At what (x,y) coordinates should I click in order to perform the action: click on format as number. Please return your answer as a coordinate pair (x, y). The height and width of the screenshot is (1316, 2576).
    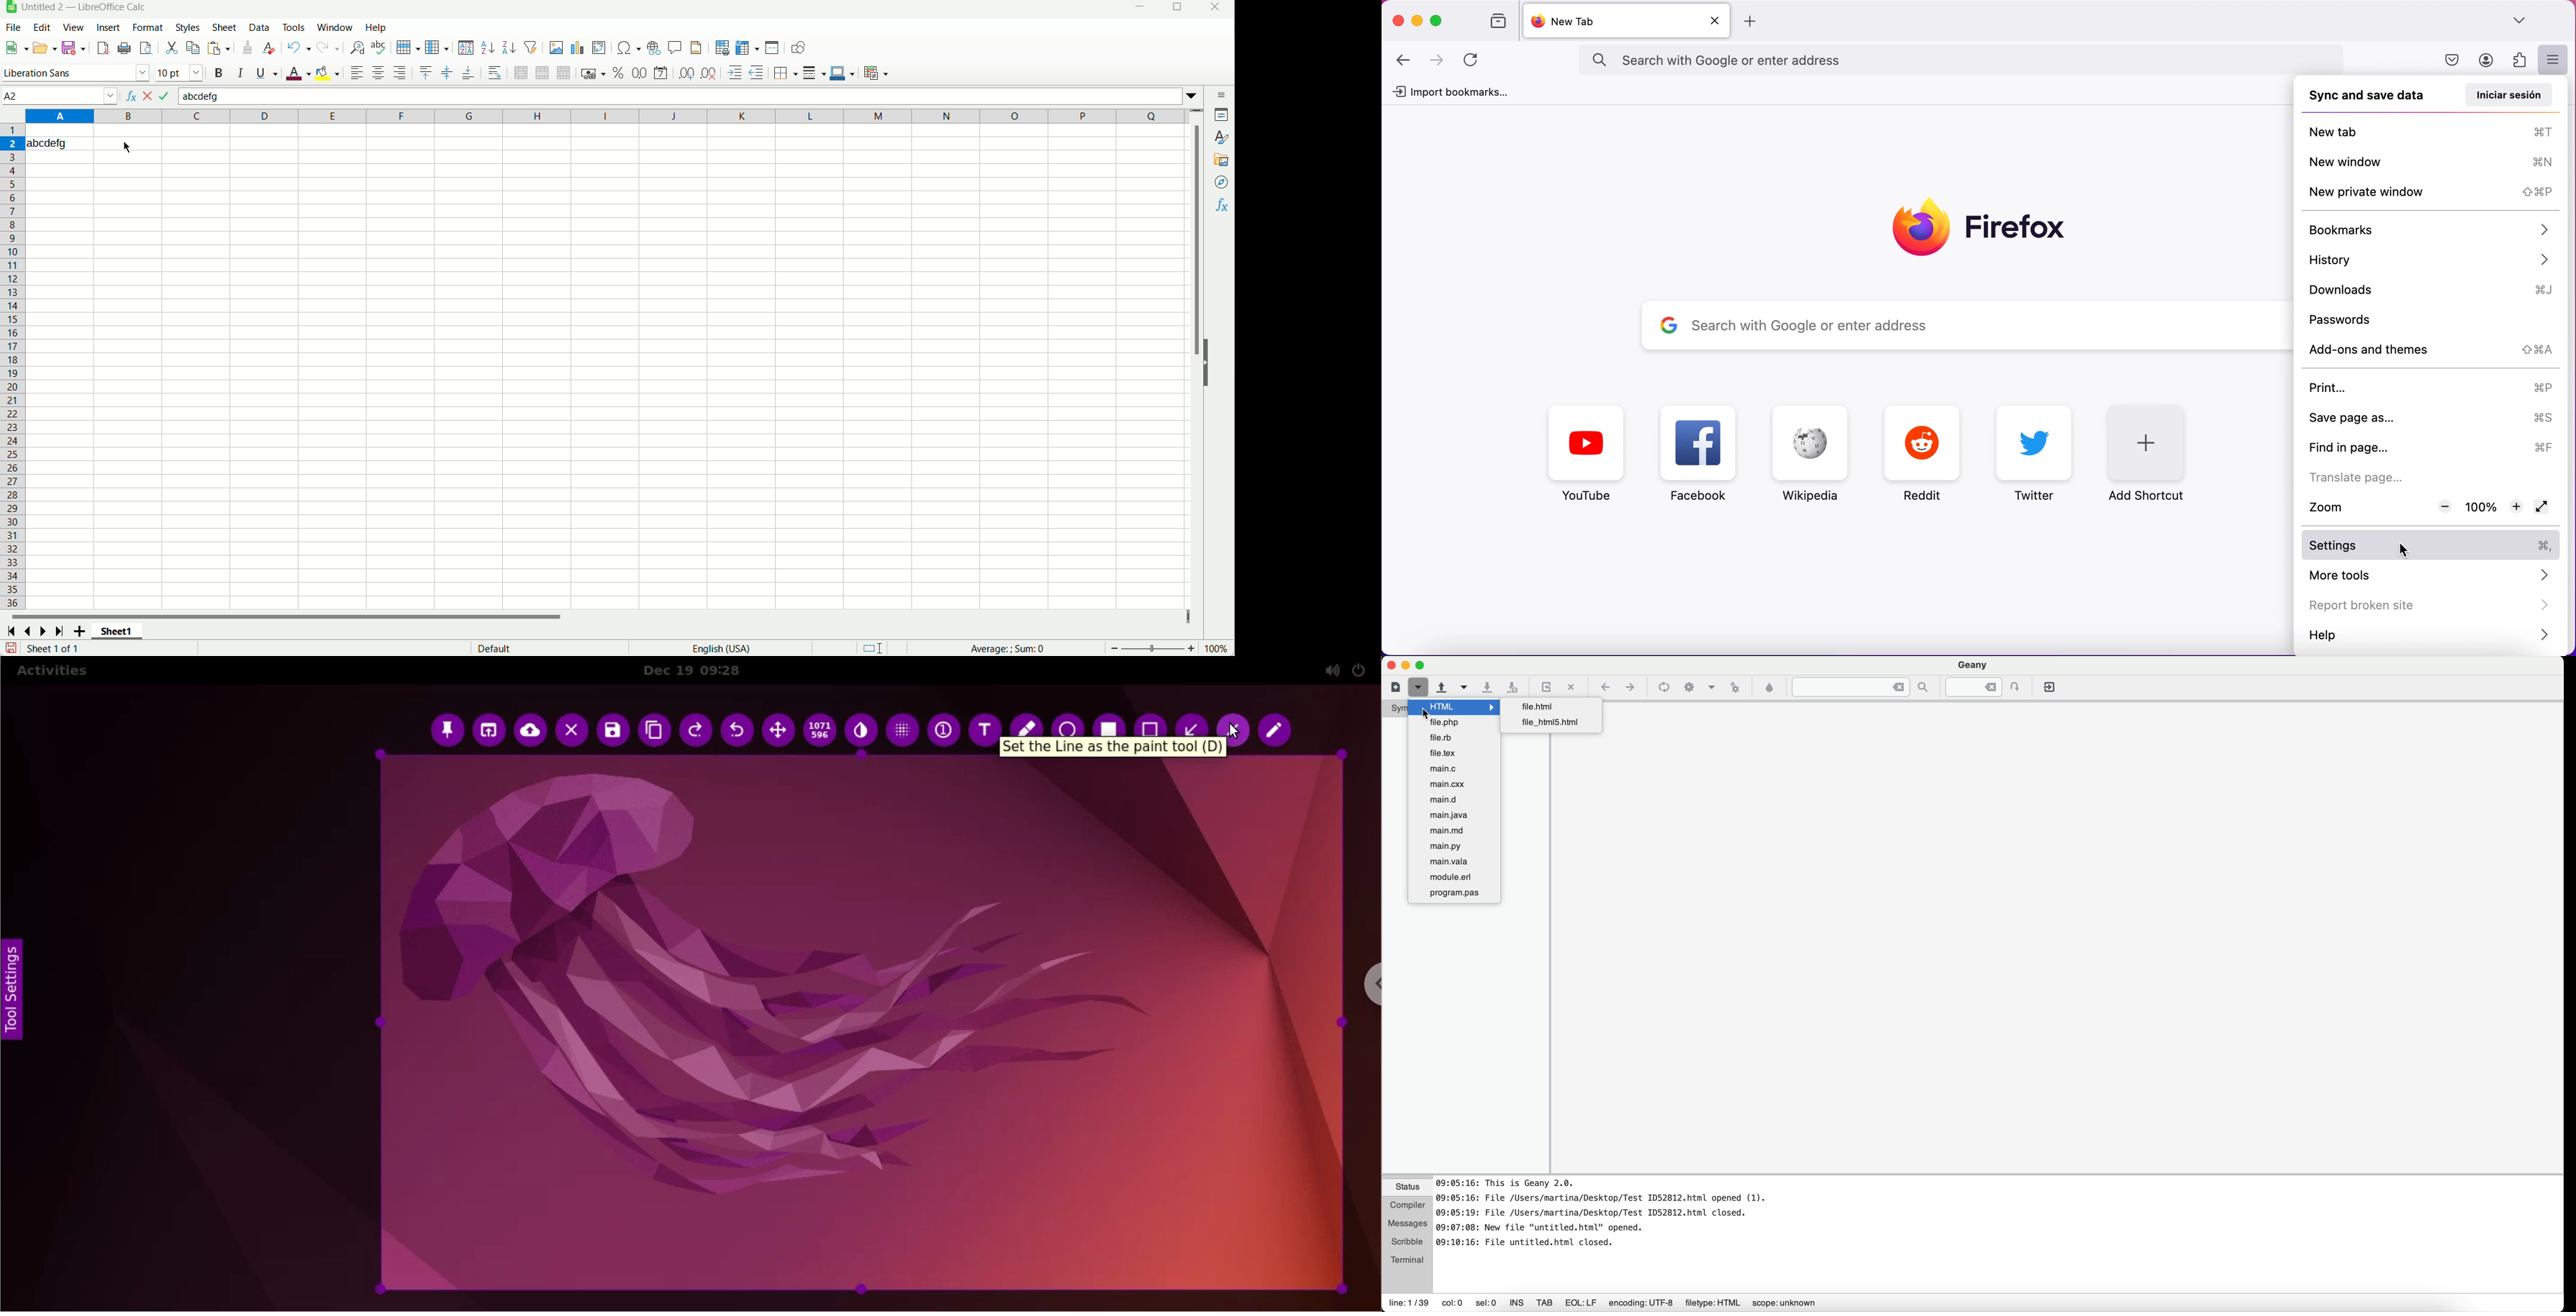
    Looking at the image, I should click on (640, 73).